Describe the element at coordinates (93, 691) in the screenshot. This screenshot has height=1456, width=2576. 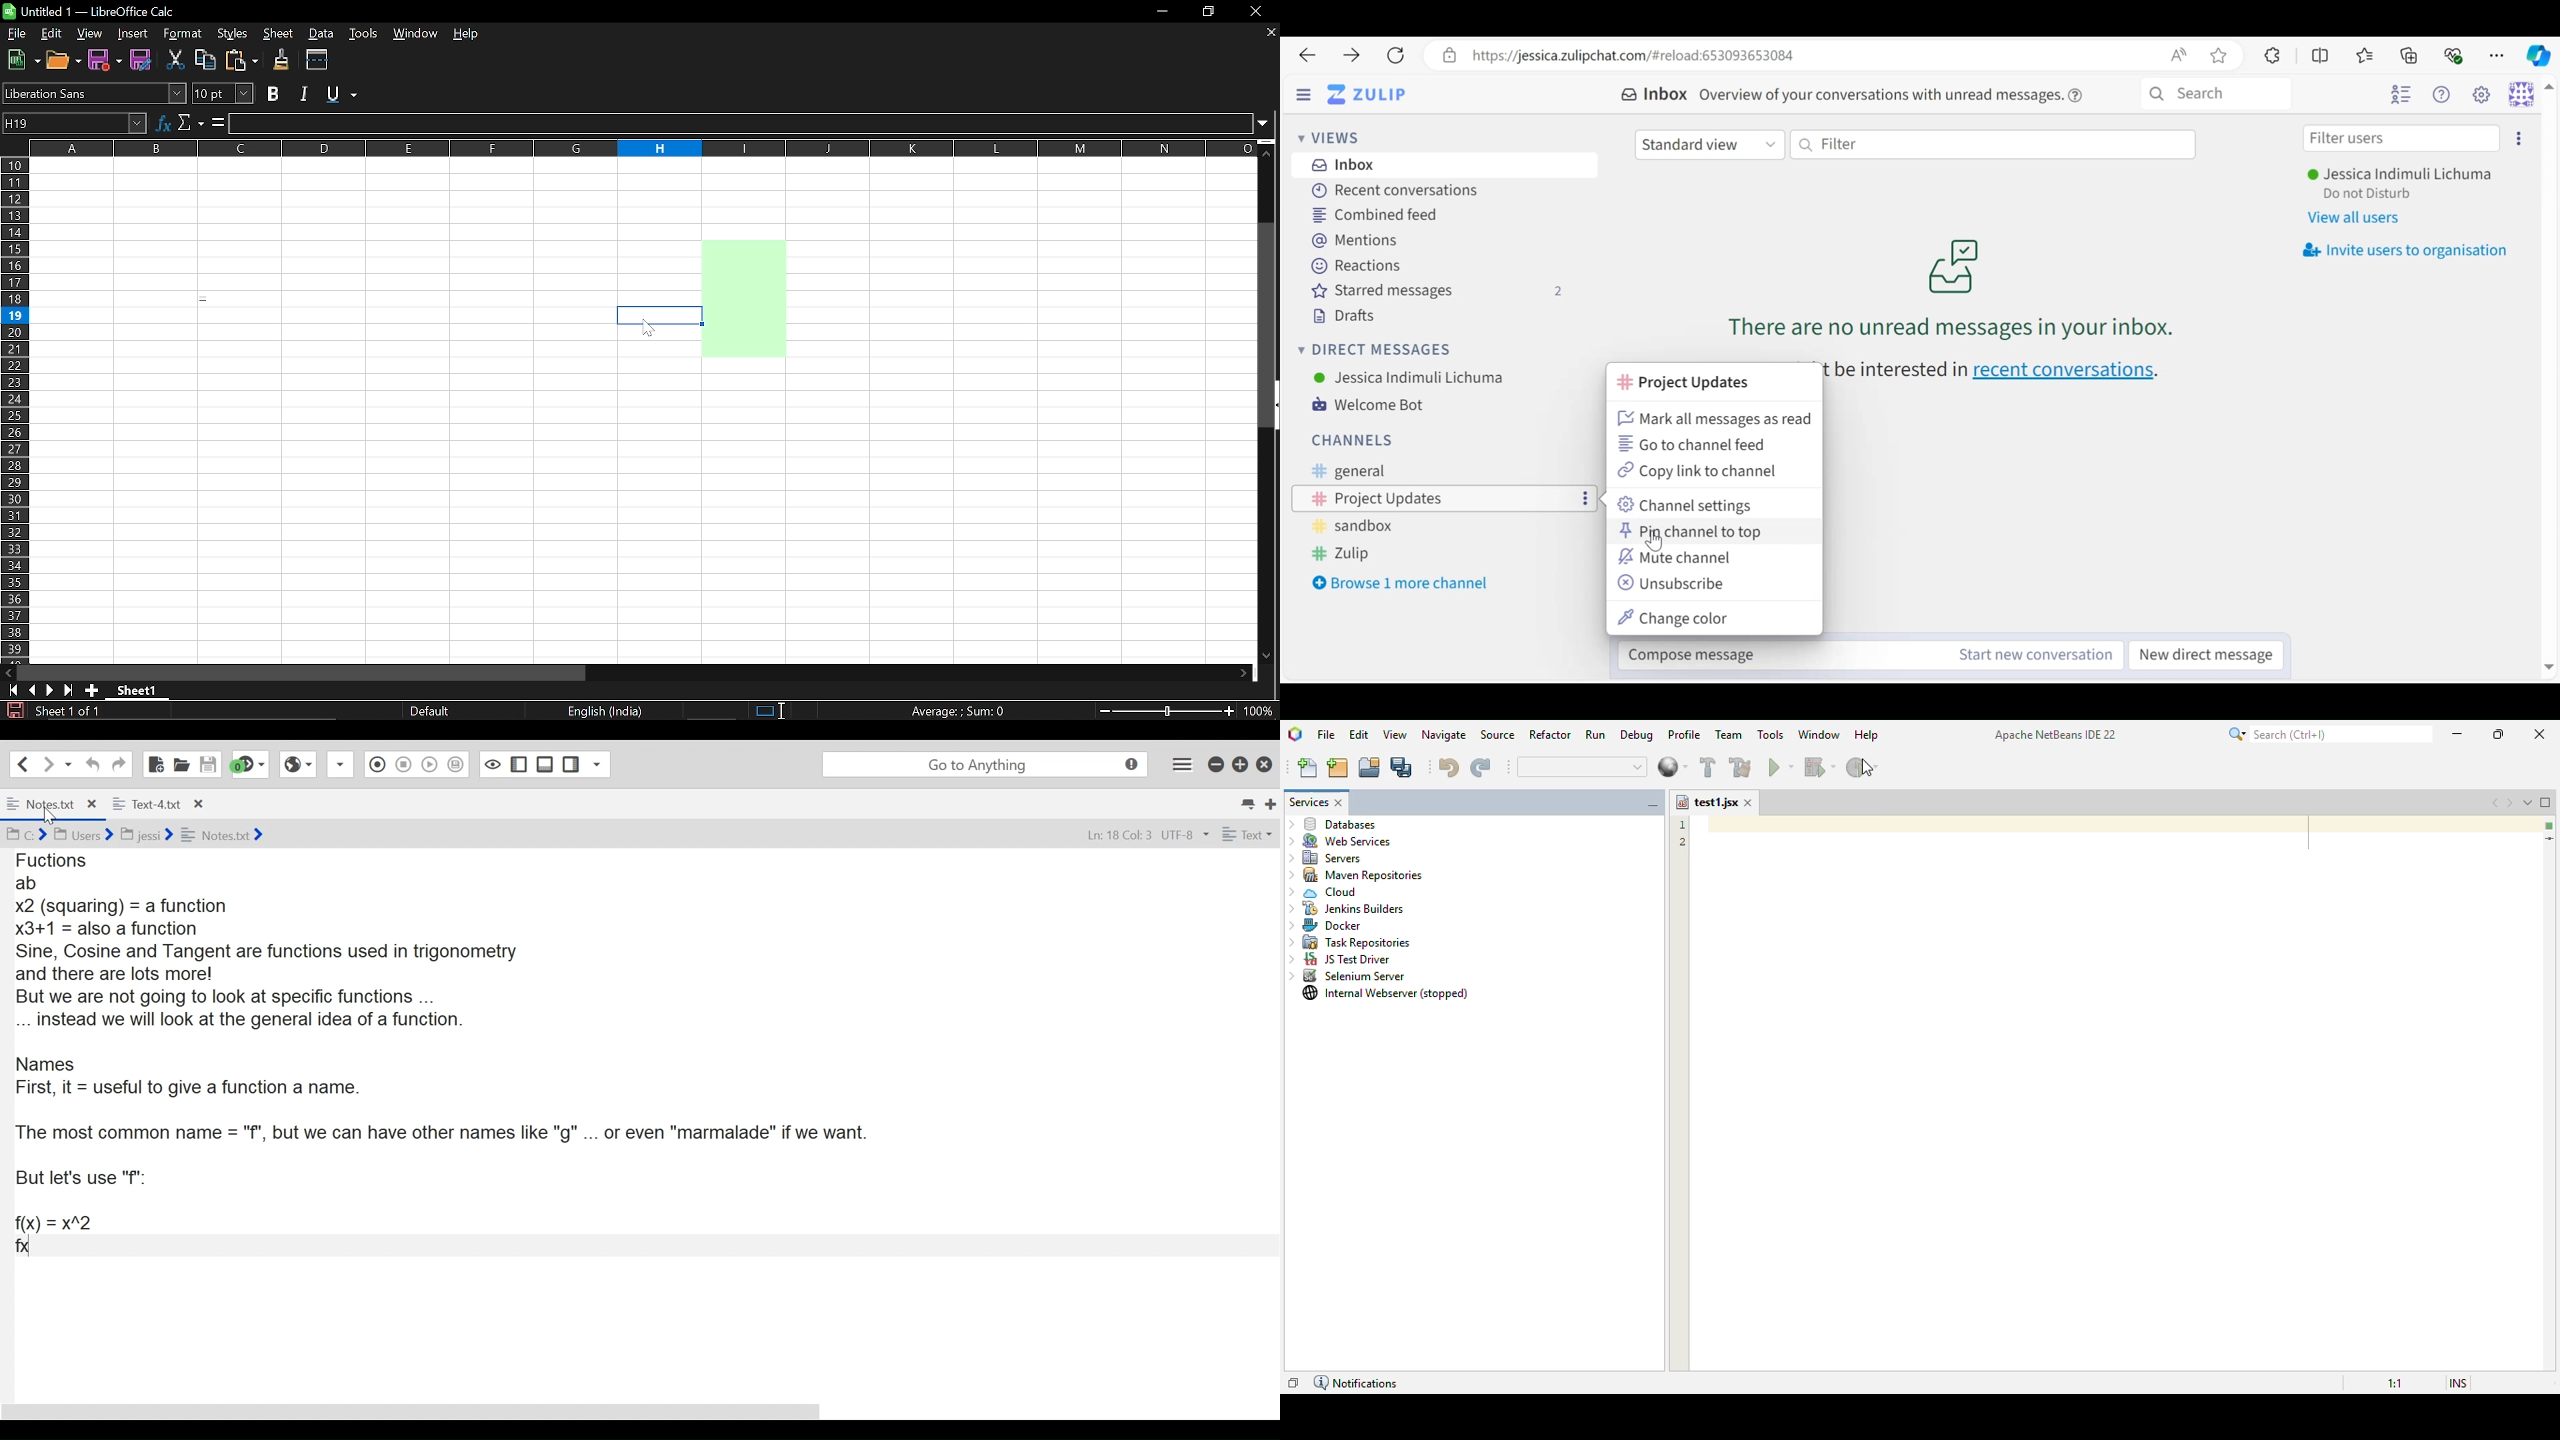
I see `Add sheet` at that location.